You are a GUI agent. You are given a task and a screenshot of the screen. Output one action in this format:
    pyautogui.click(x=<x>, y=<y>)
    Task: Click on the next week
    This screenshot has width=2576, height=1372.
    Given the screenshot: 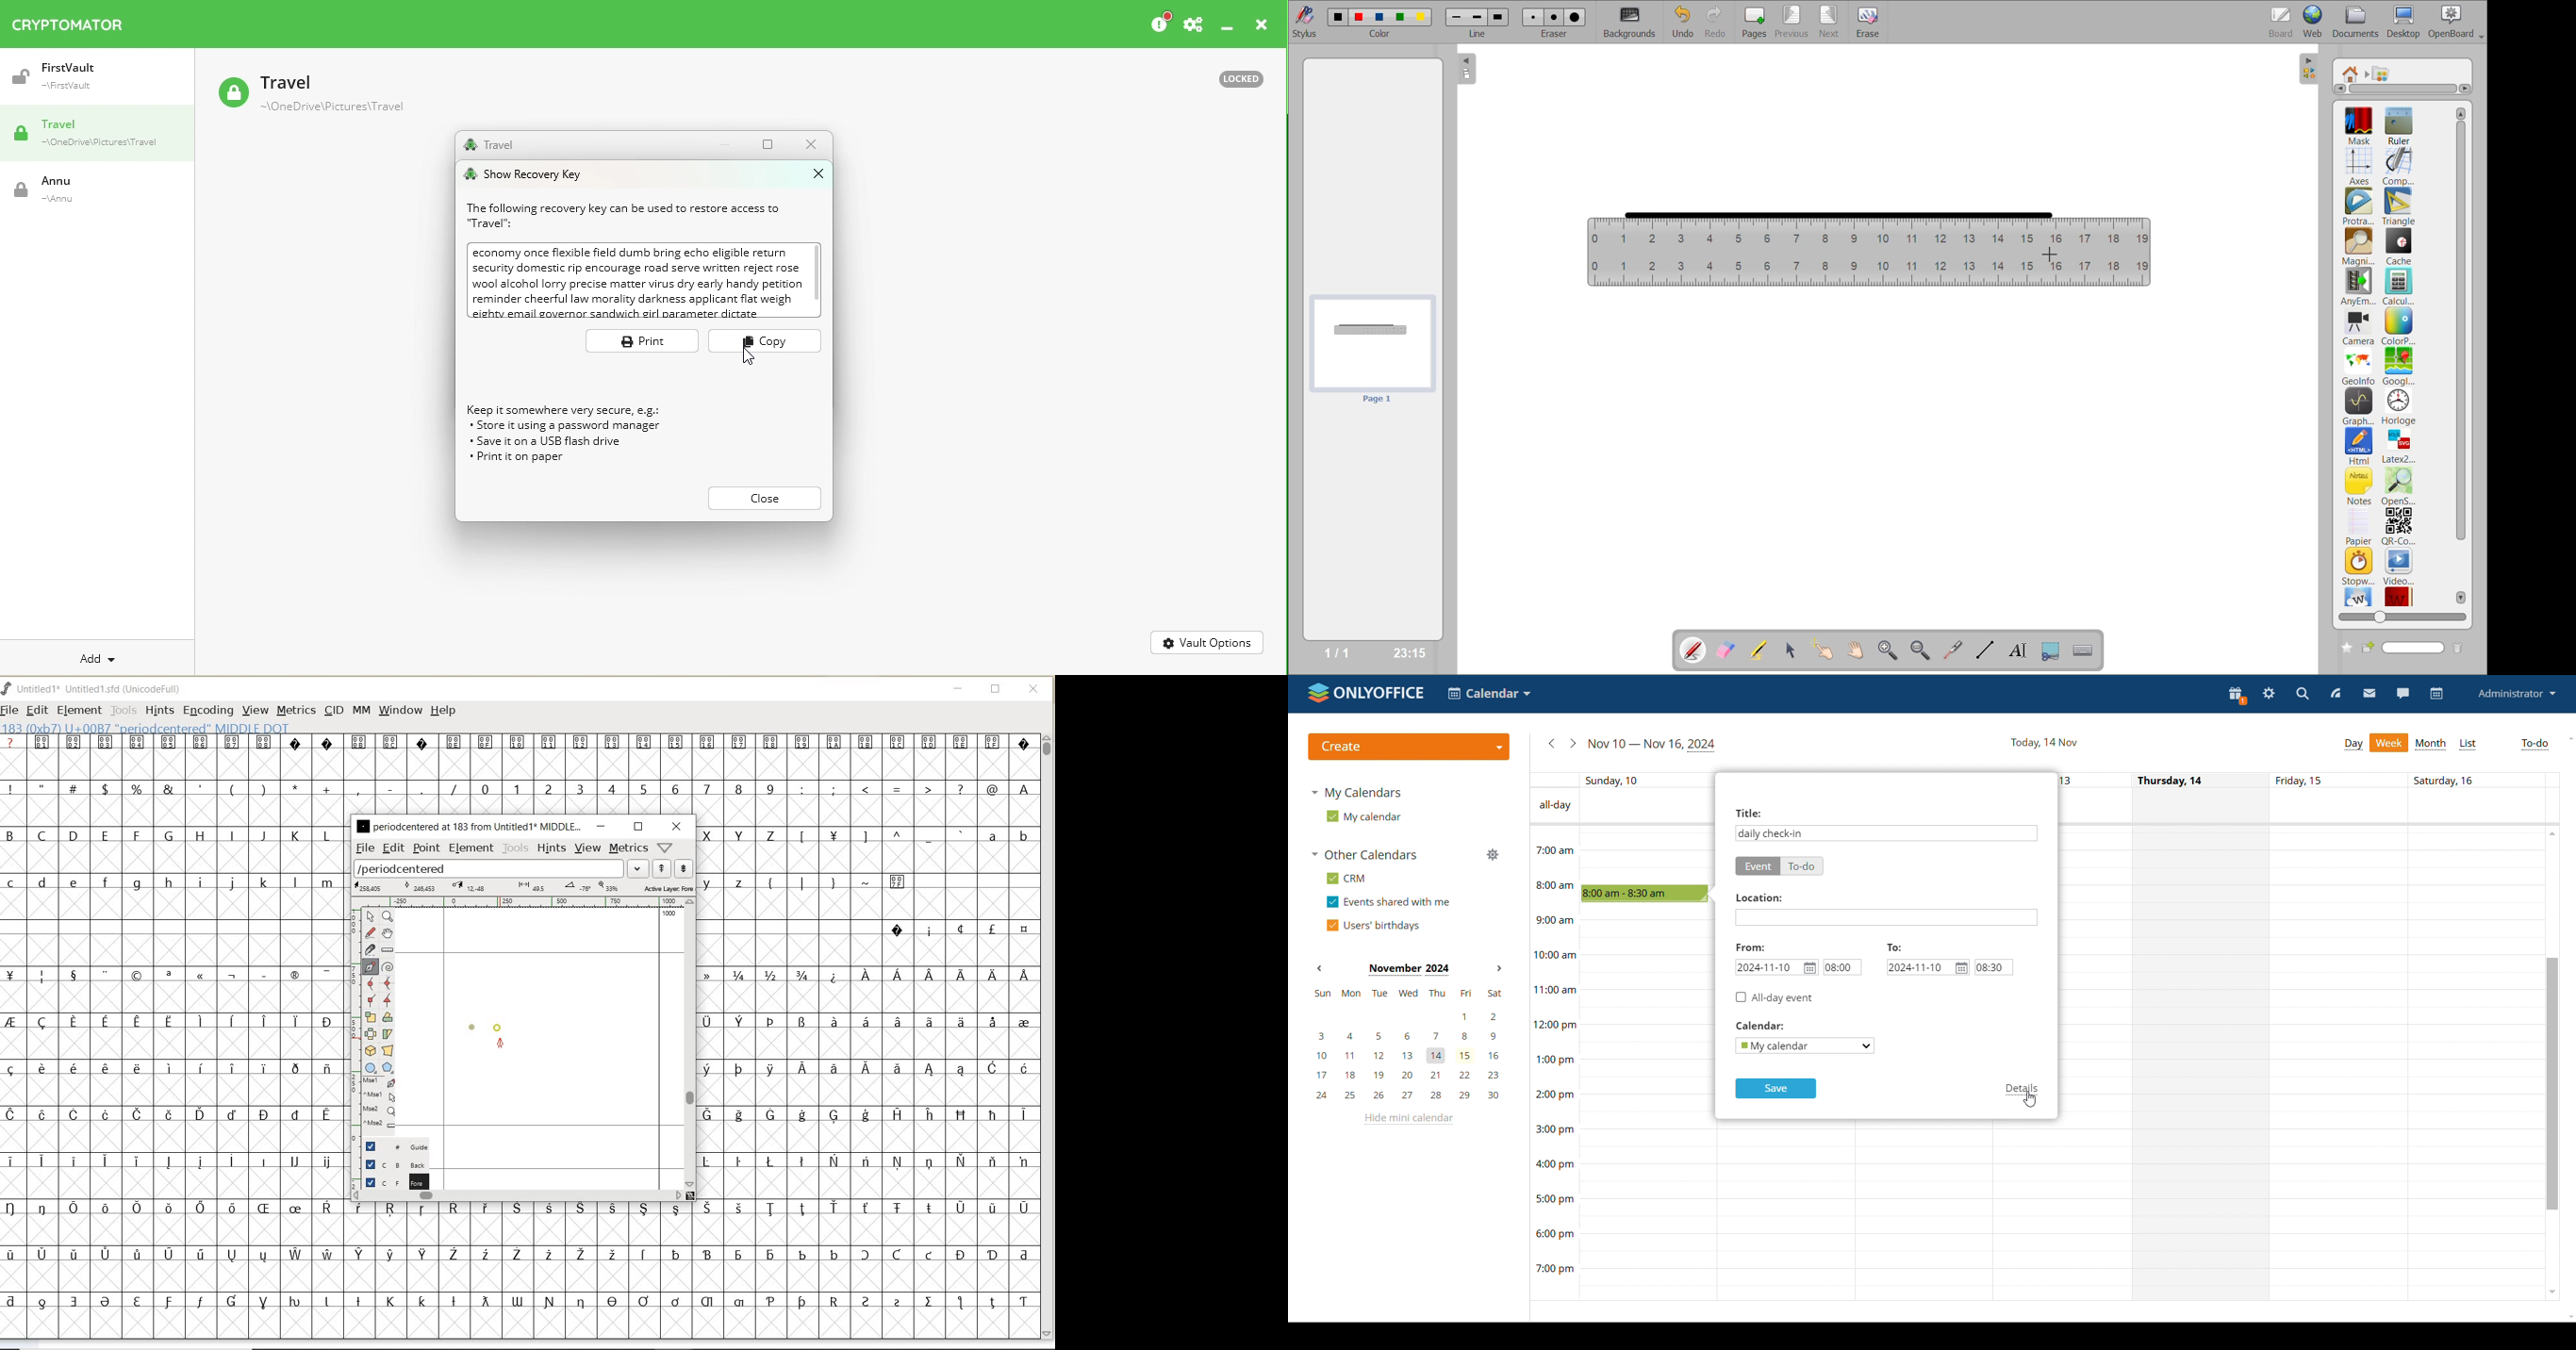 What is the action you would take?
    pyautogui.click(x=1571, y=743)
    